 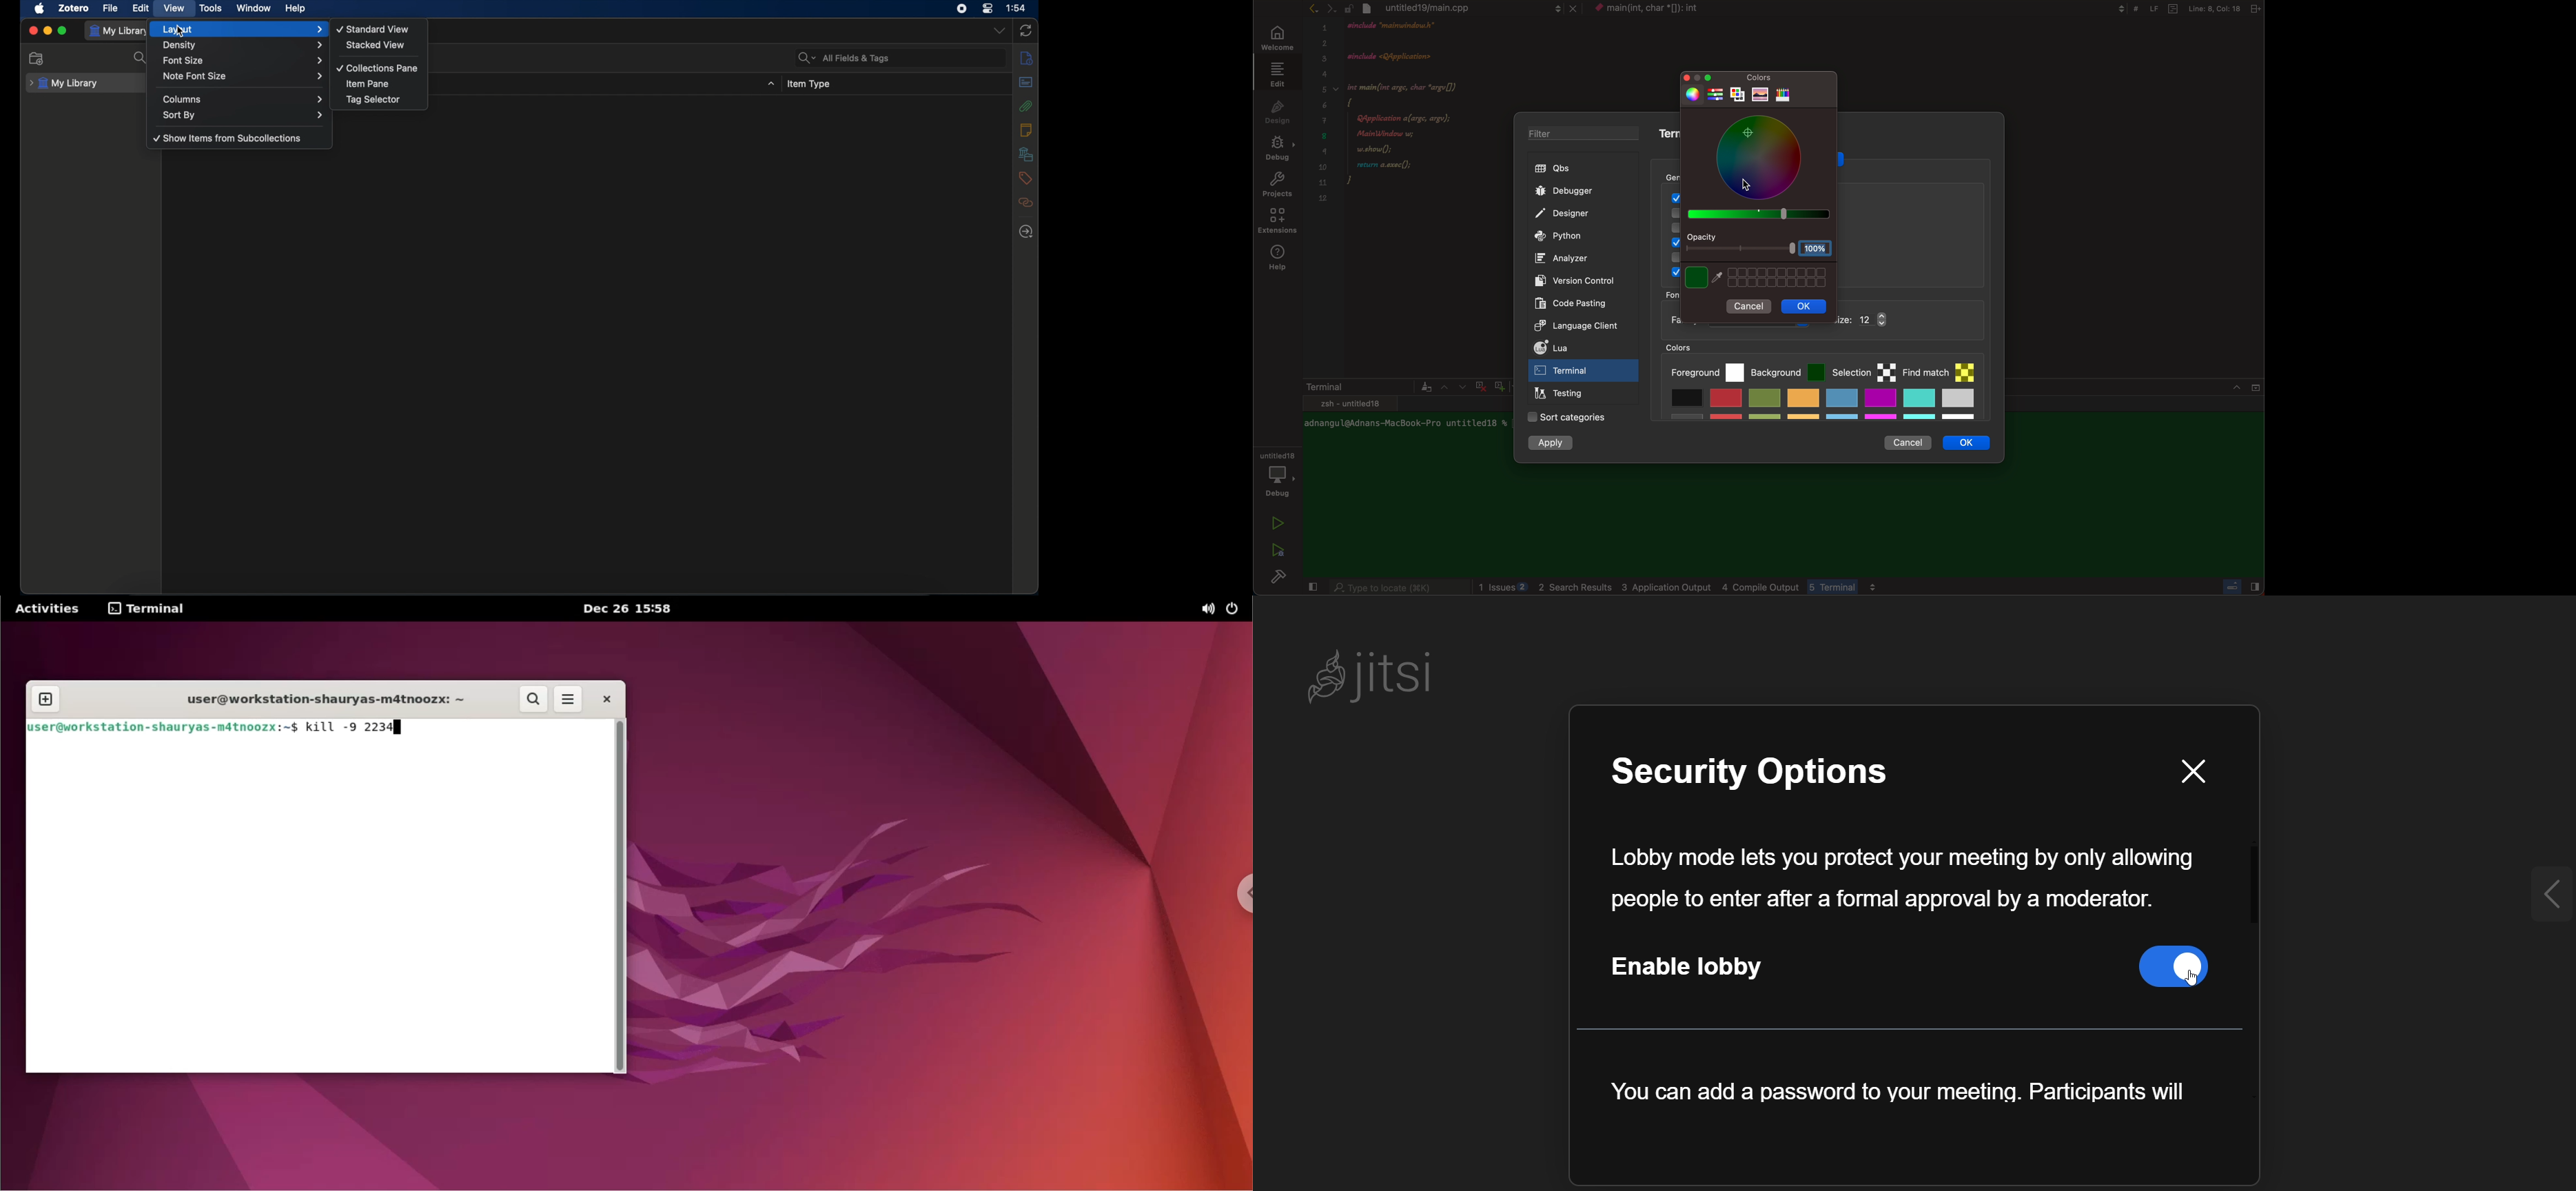 What do you see at coordinates (368, 84) in the screenshot?
I see `item pane` at bounding box center [368, 84].